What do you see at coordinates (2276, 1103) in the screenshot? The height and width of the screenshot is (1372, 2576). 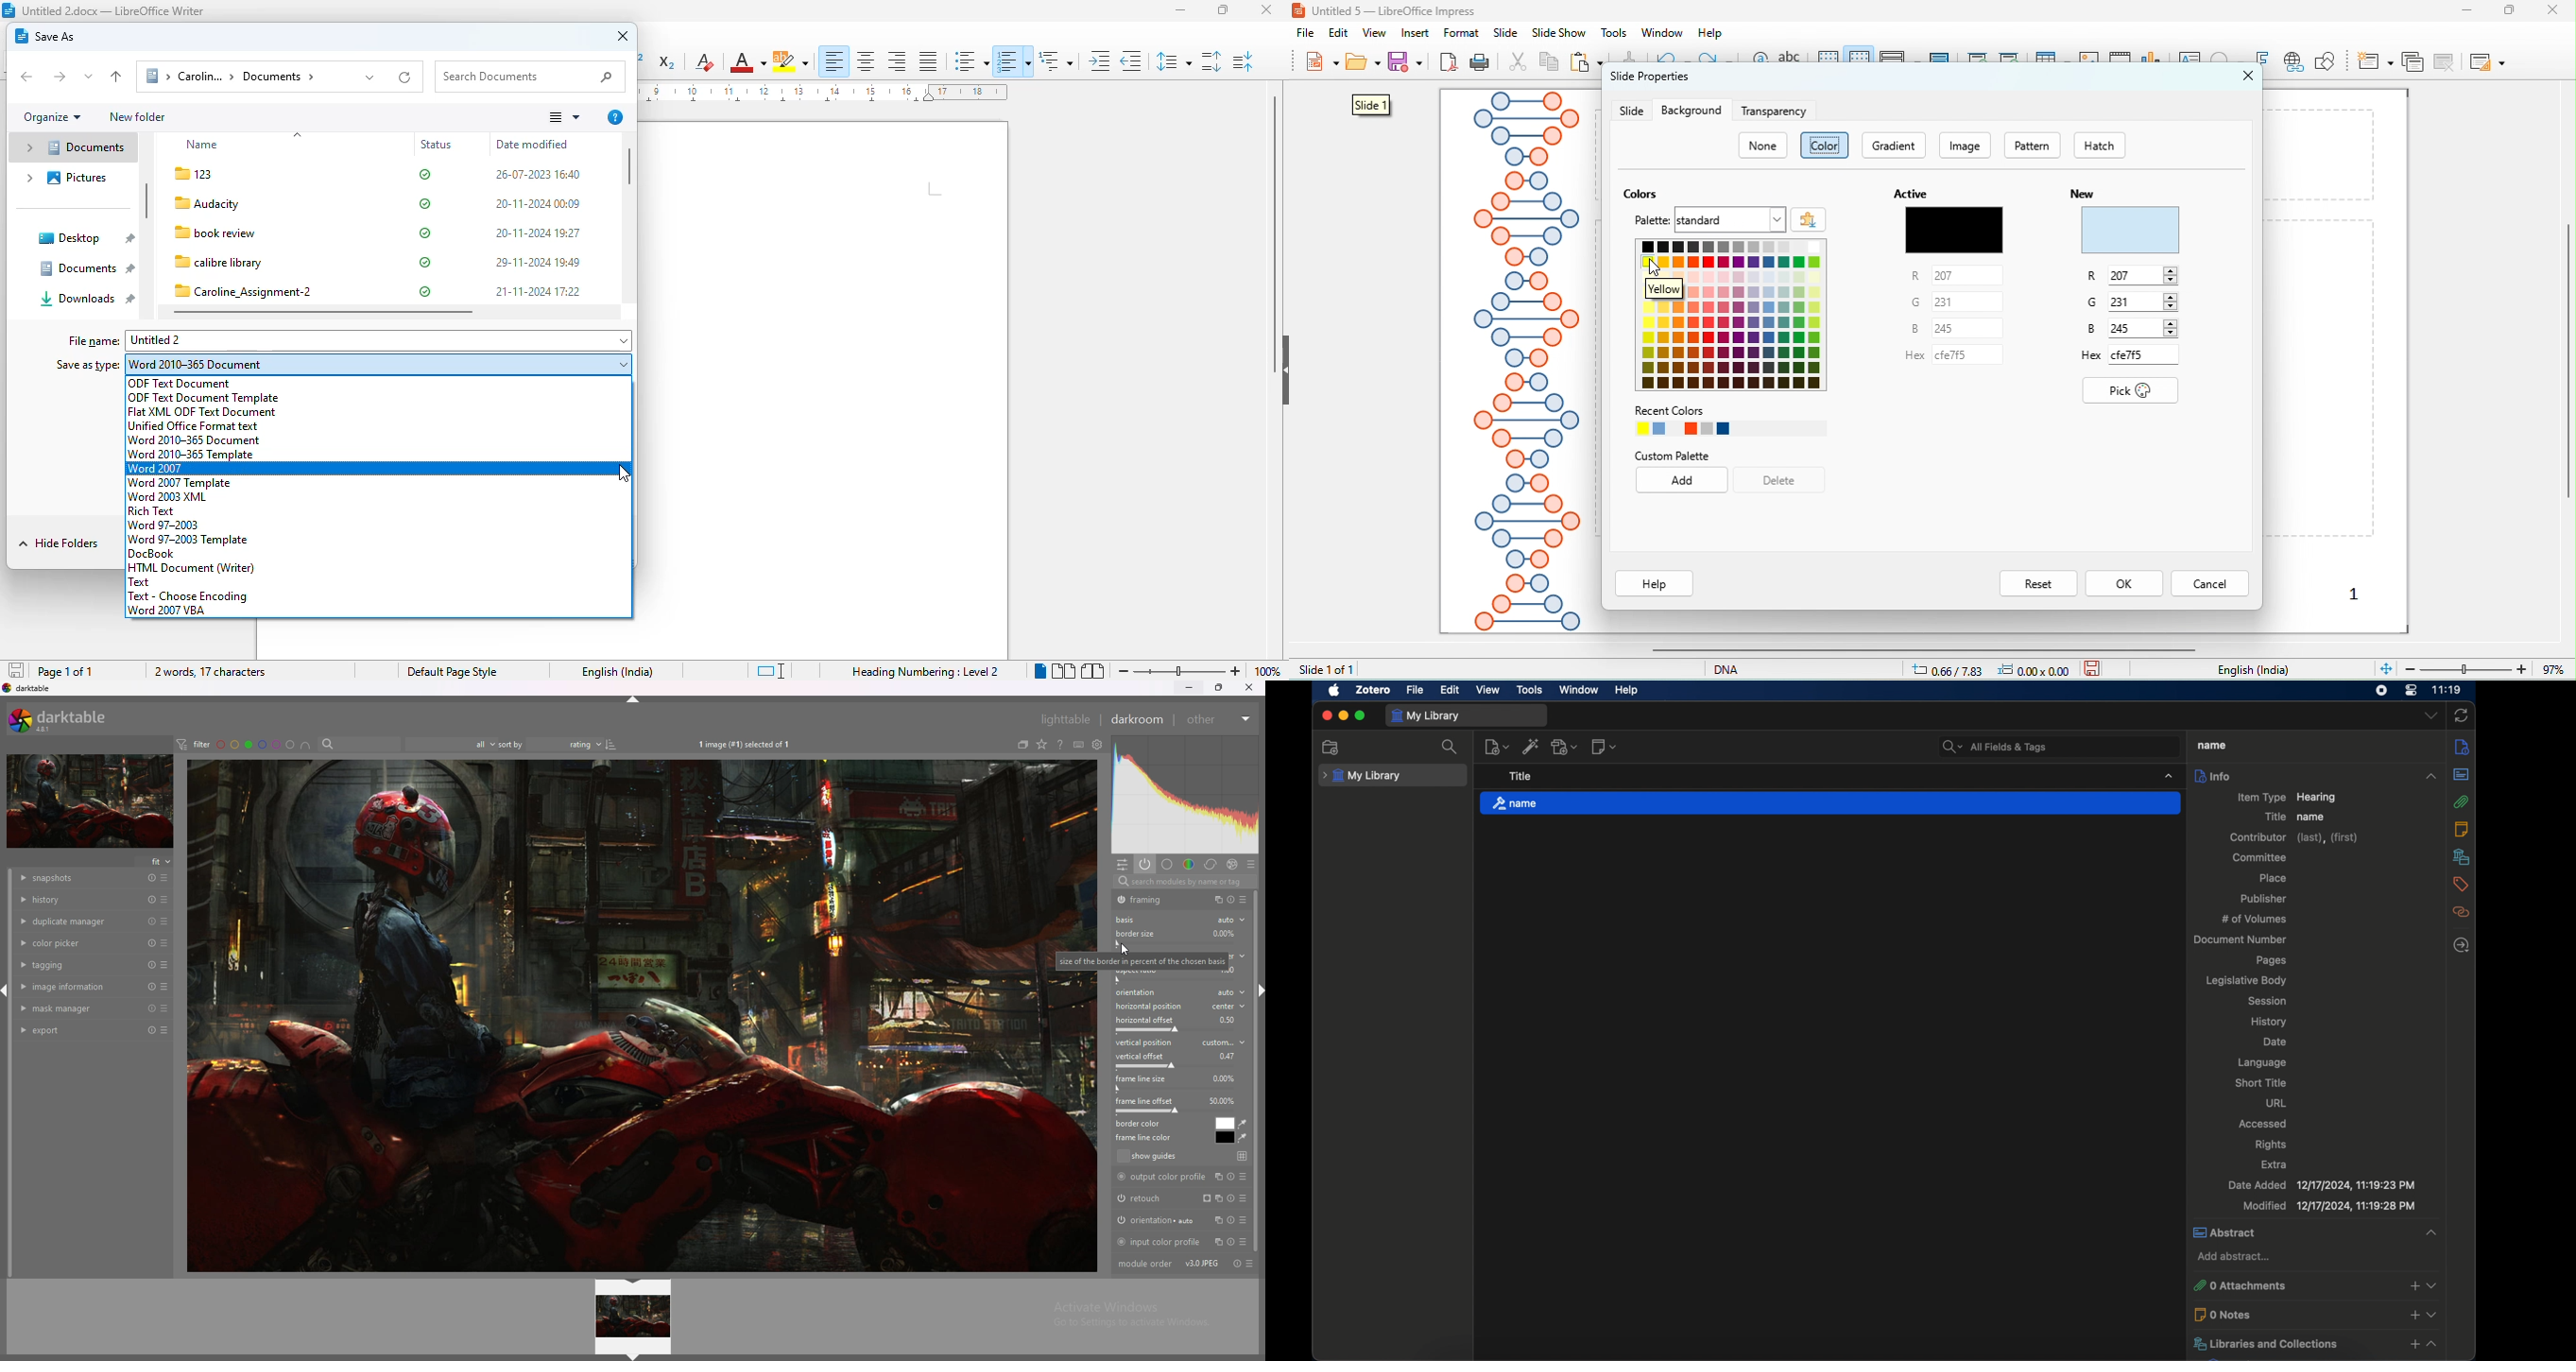 I see `url` at bounding box center [2276, 1103].